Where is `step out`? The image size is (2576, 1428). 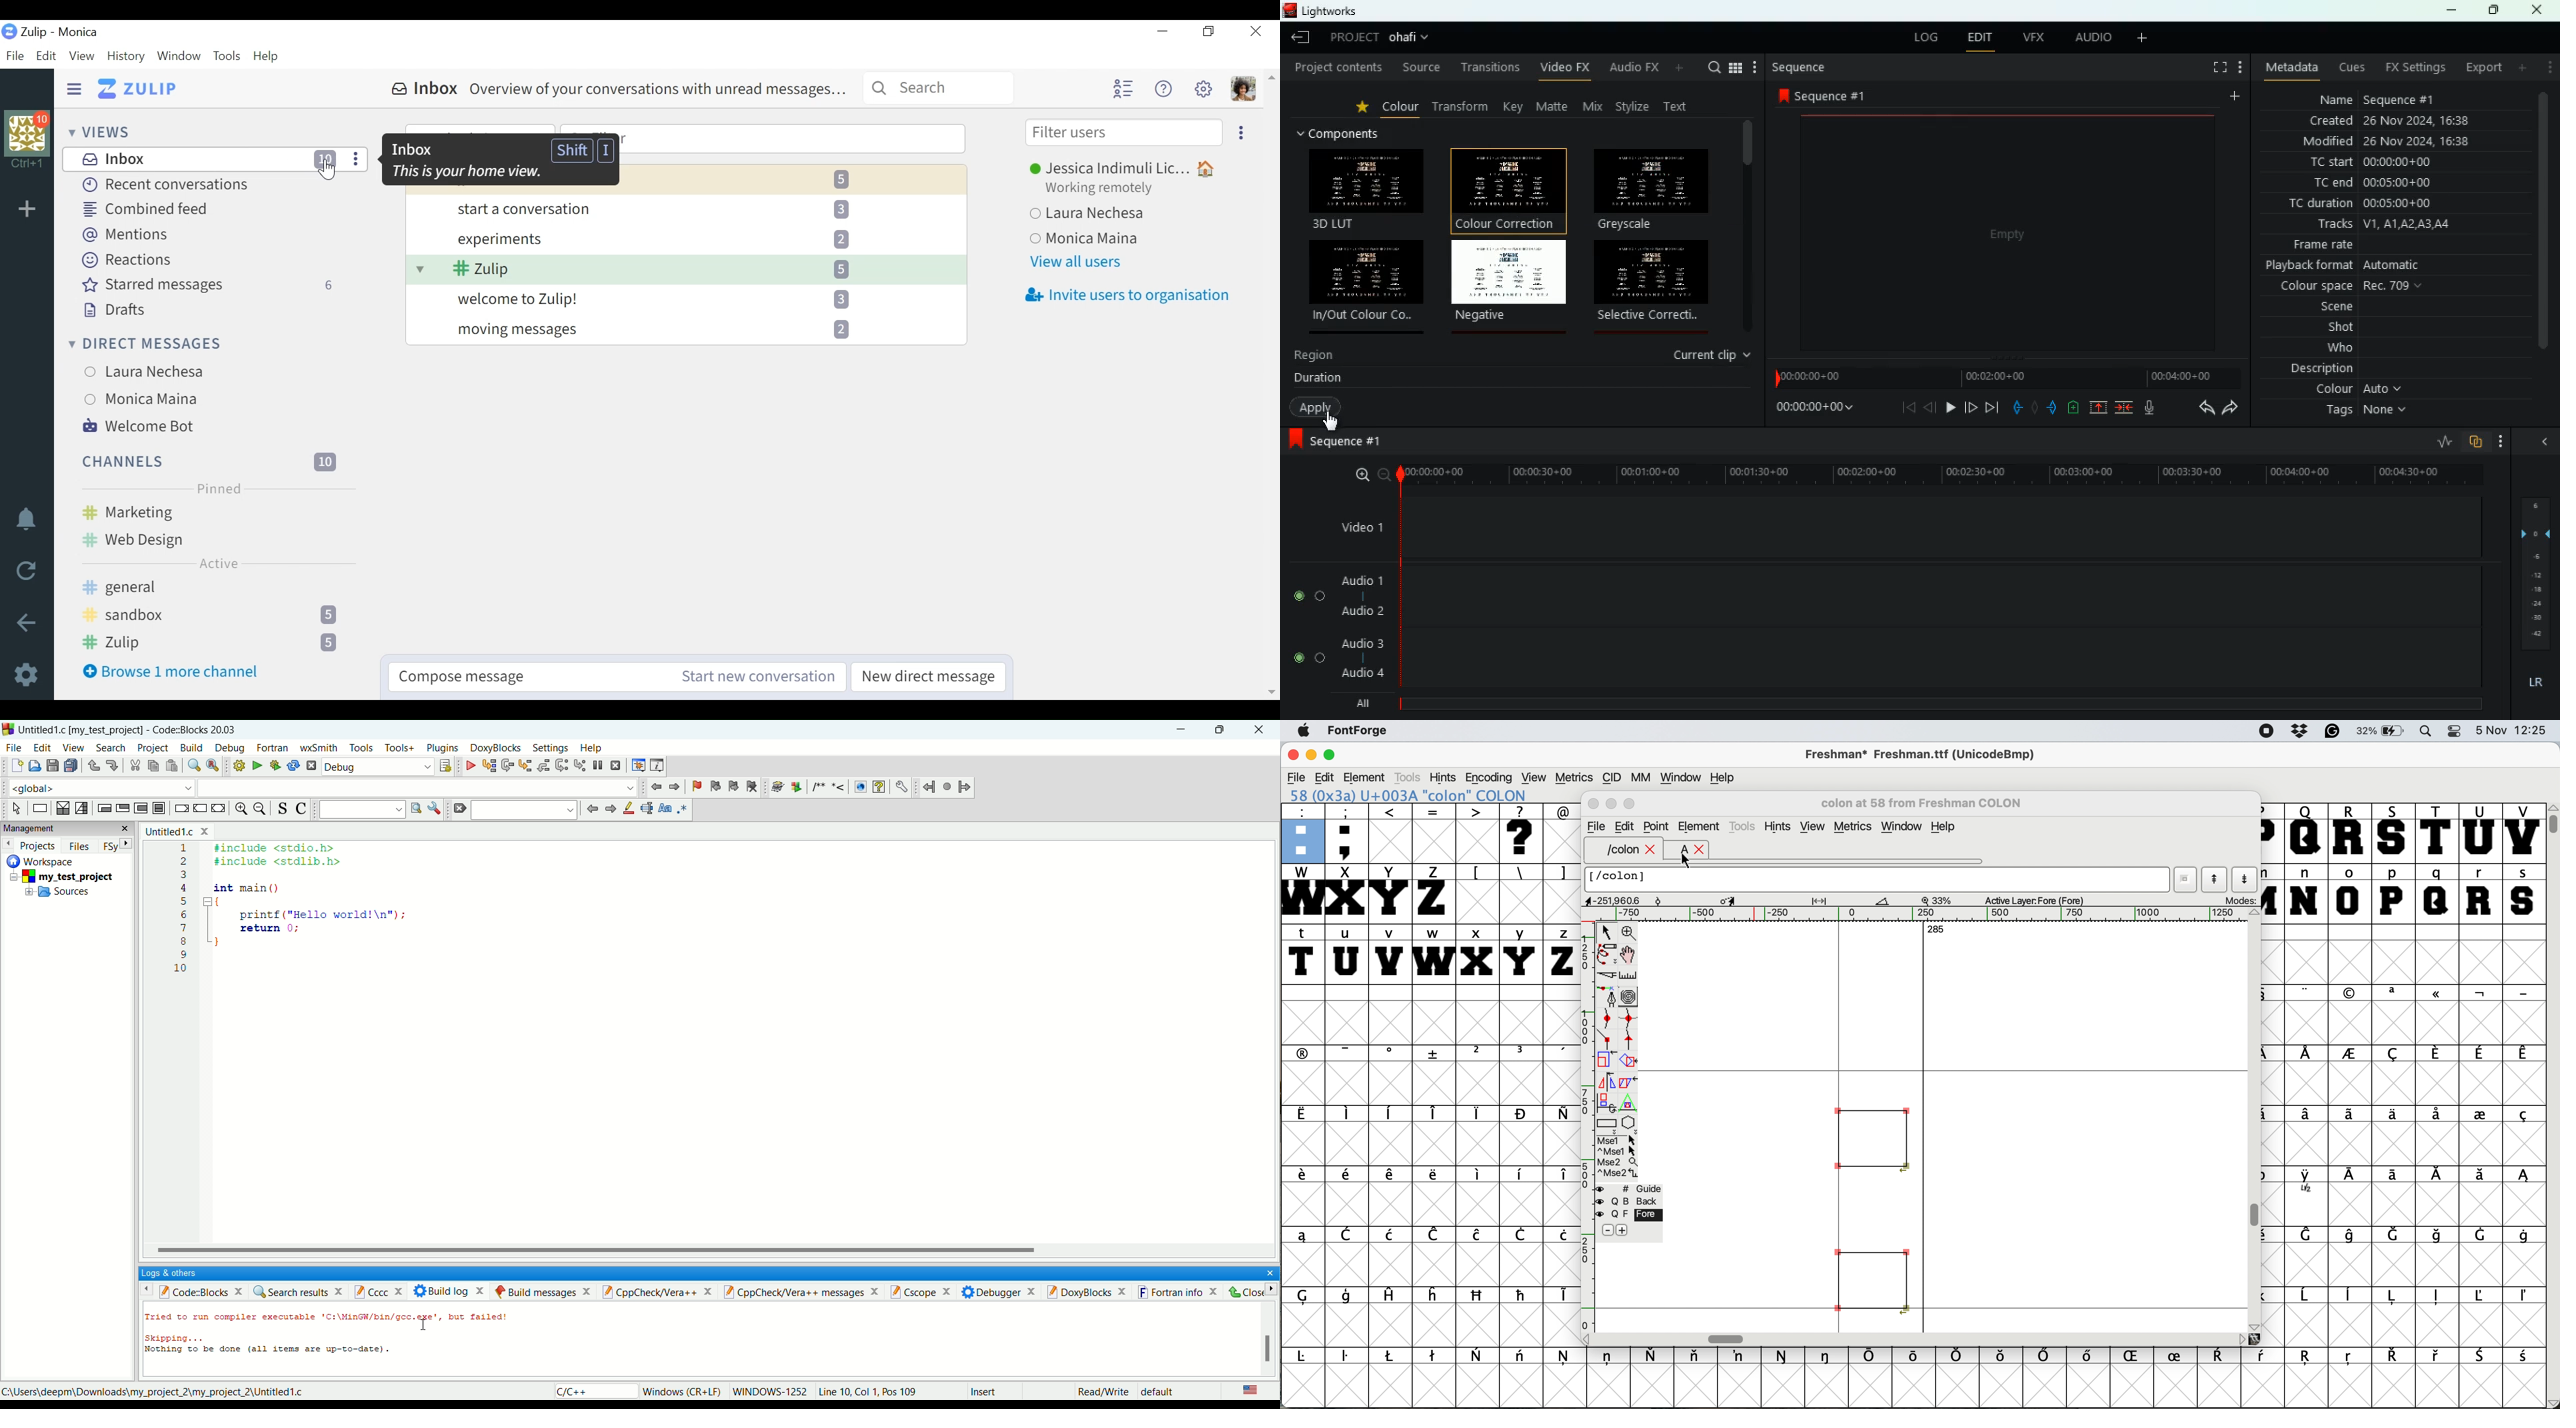 step out is located at coordinates (543, 765).